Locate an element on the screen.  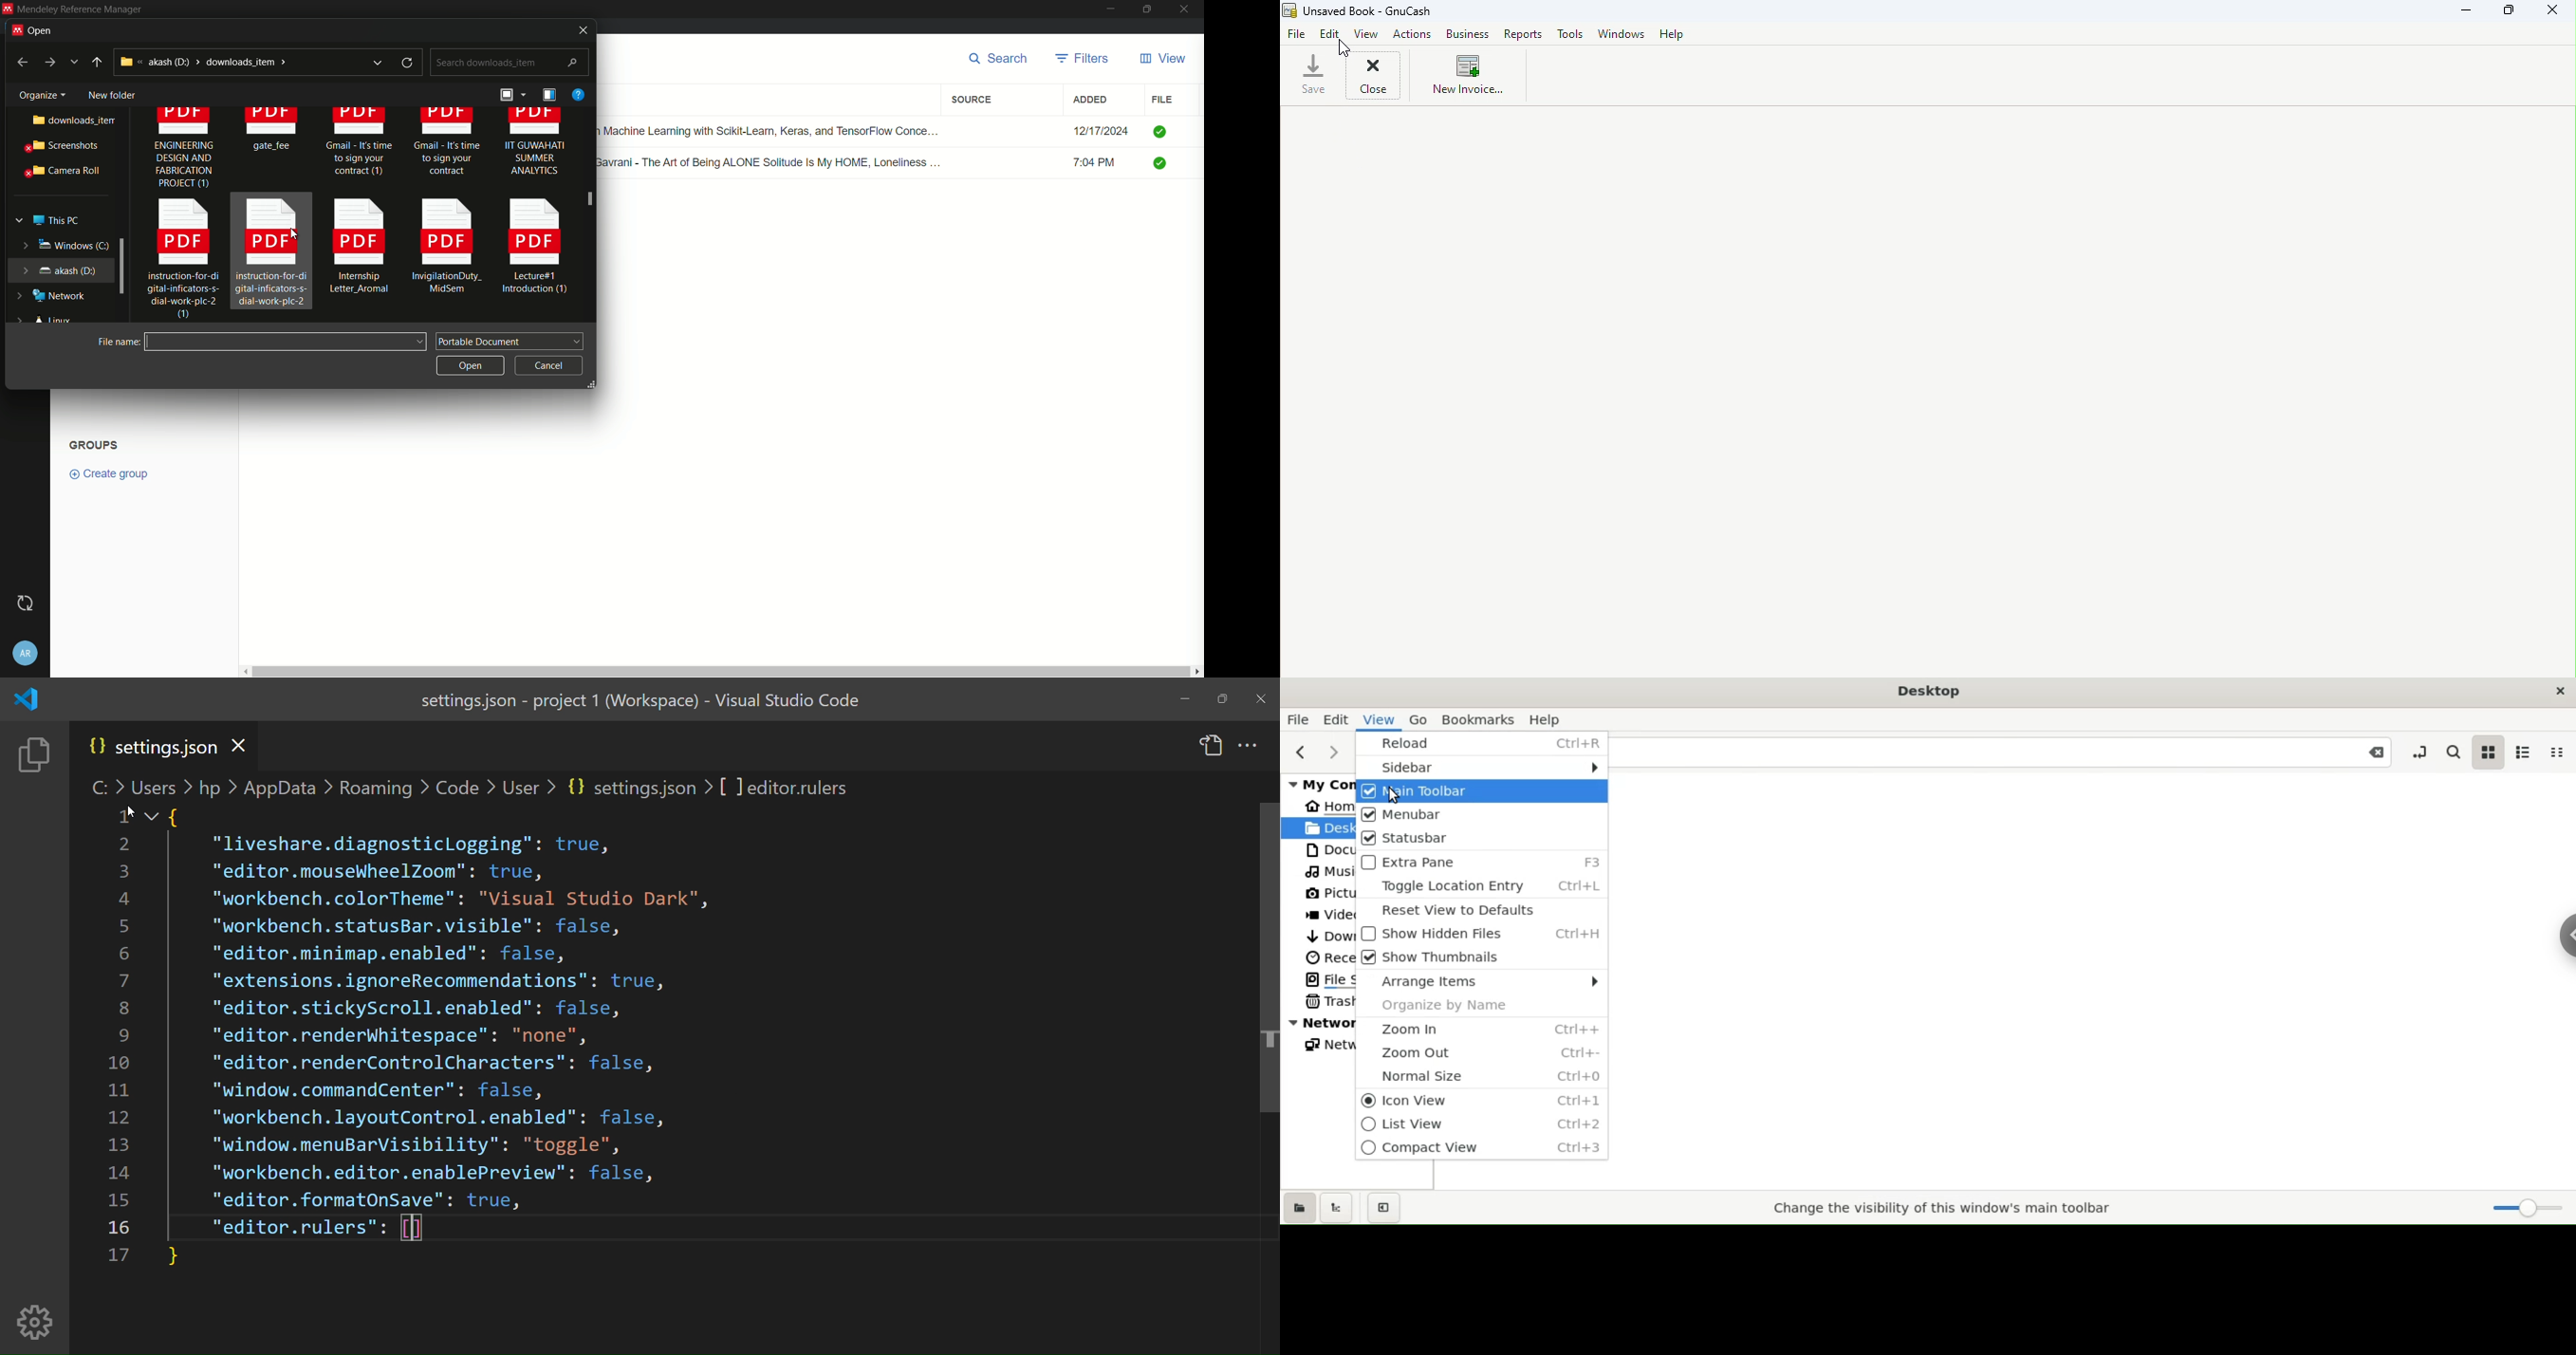
screenshots is located at coordinates (60, 147).